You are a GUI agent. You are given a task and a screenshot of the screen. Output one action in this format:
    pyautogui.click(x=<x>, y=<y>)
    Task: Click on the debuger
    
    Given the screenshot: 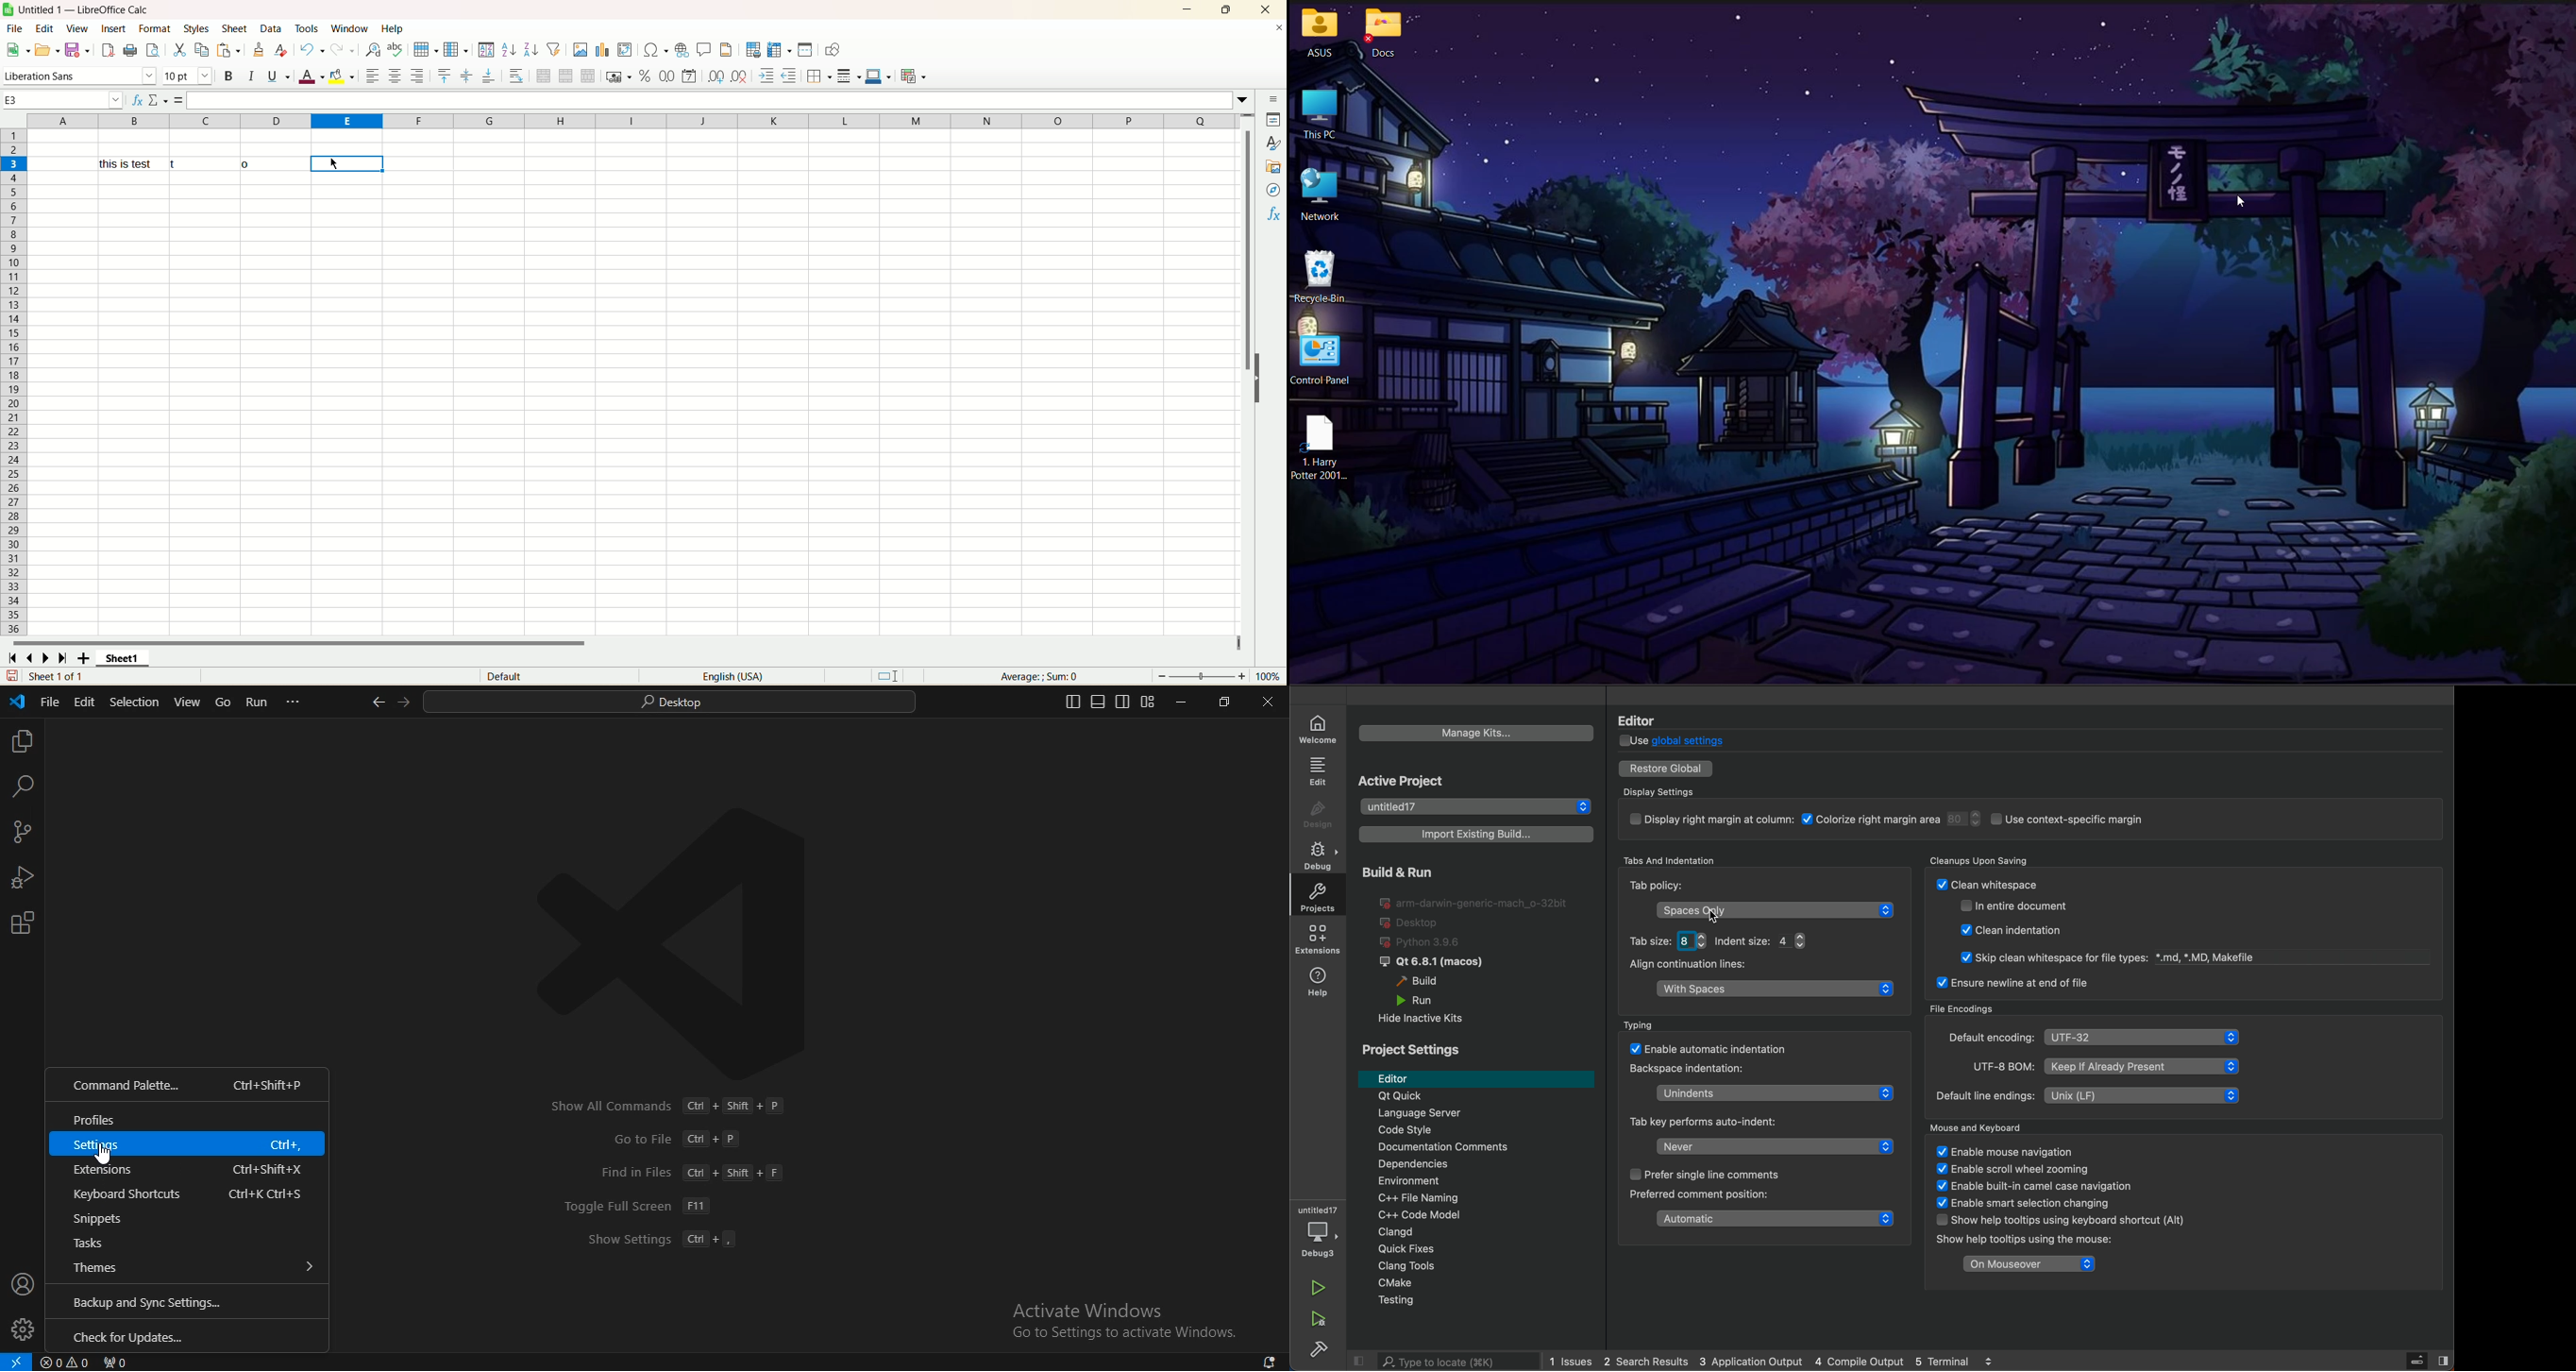 What is the action you would take?
    pyautogui.click(x=1318, y=1234)
    